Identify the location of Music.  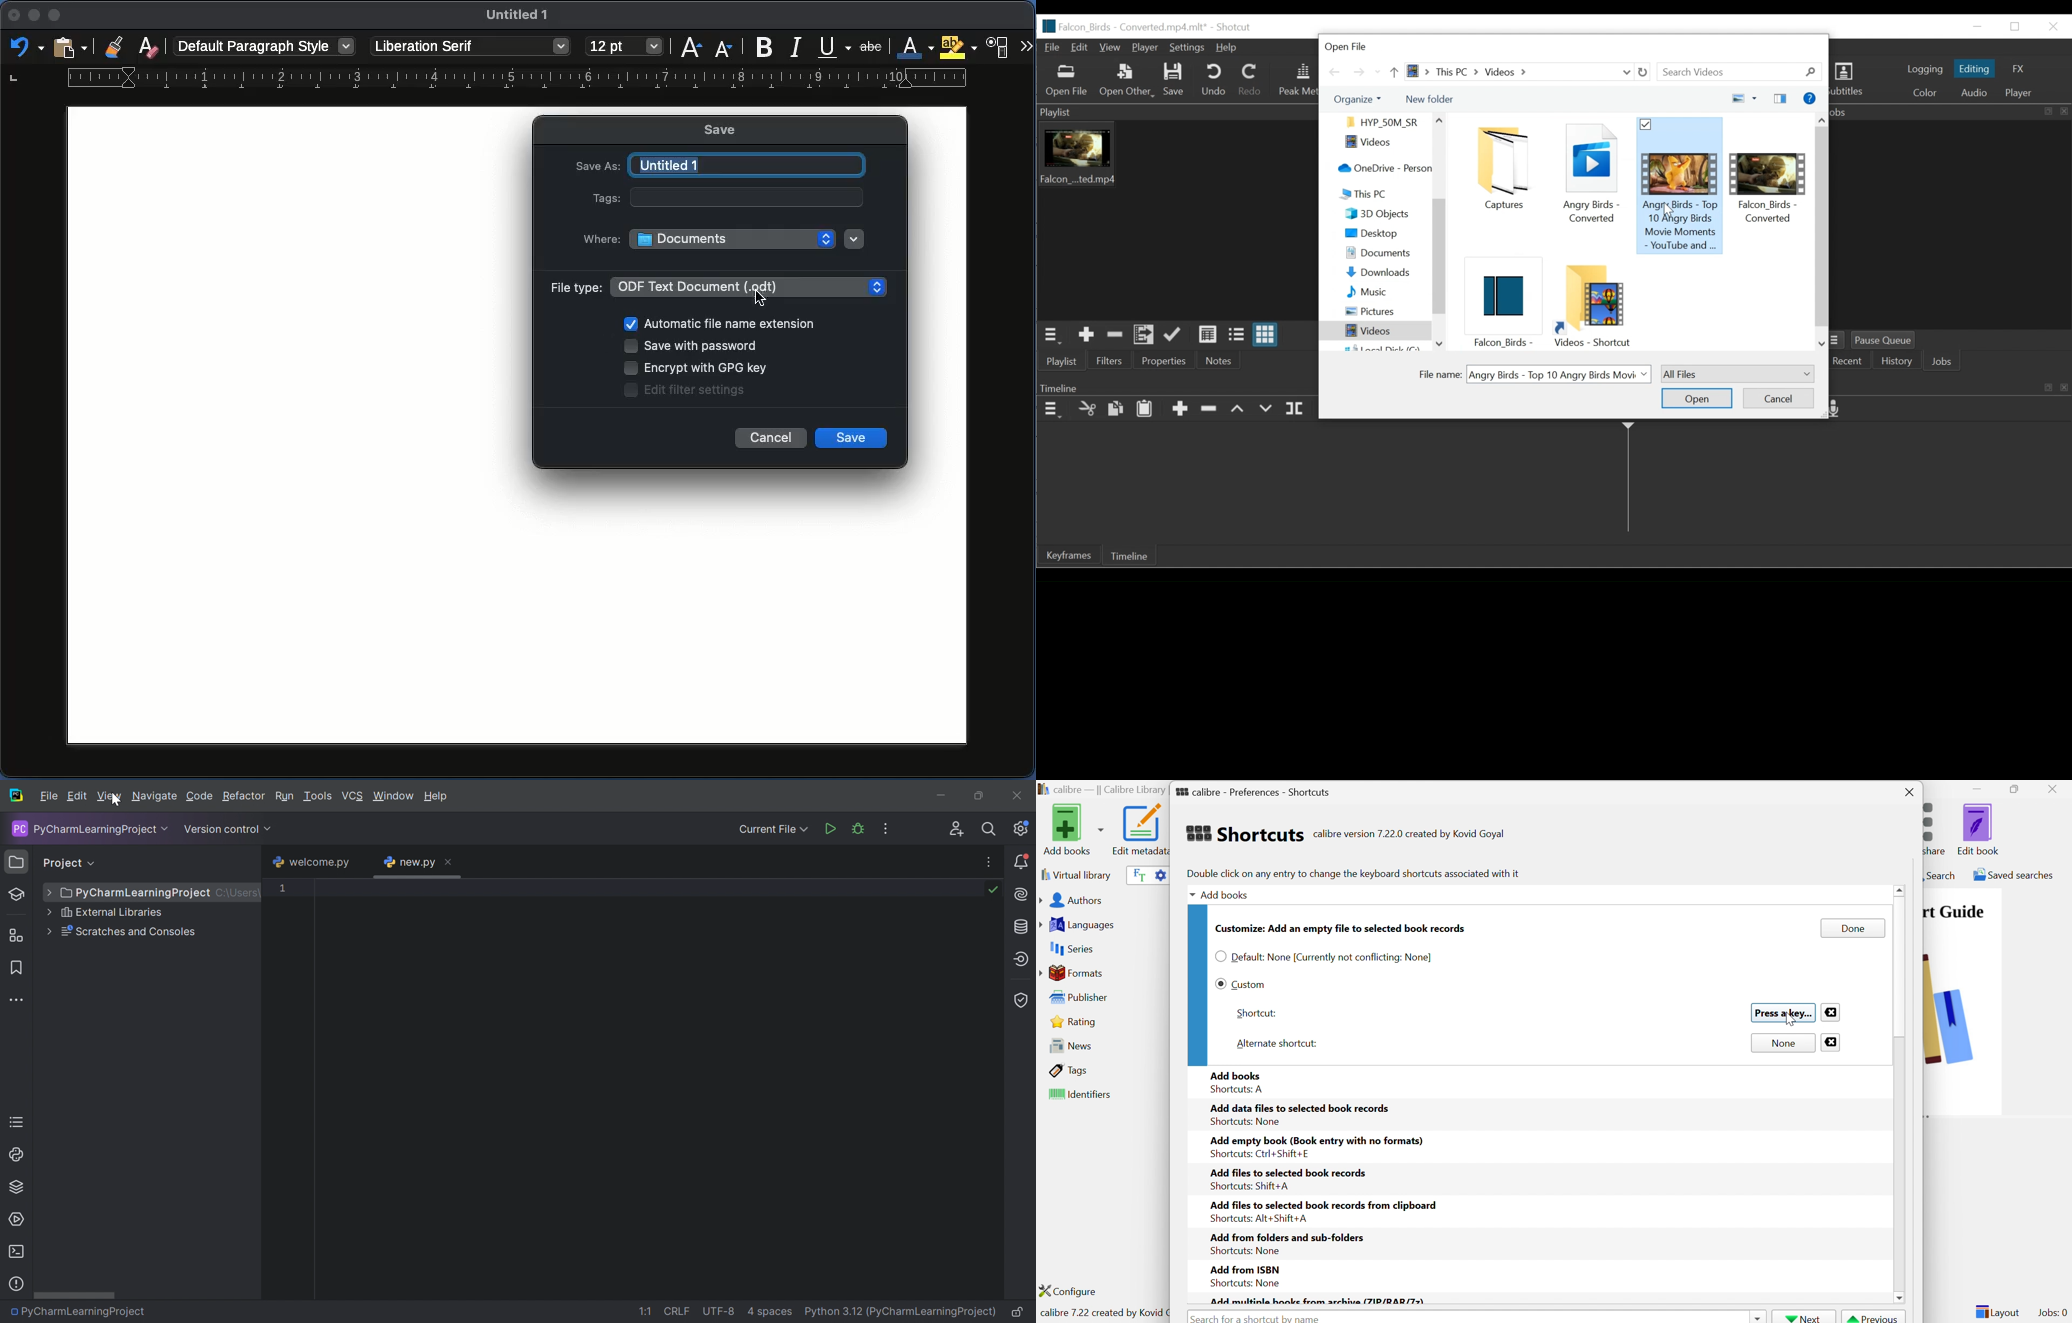
(1378, 291).